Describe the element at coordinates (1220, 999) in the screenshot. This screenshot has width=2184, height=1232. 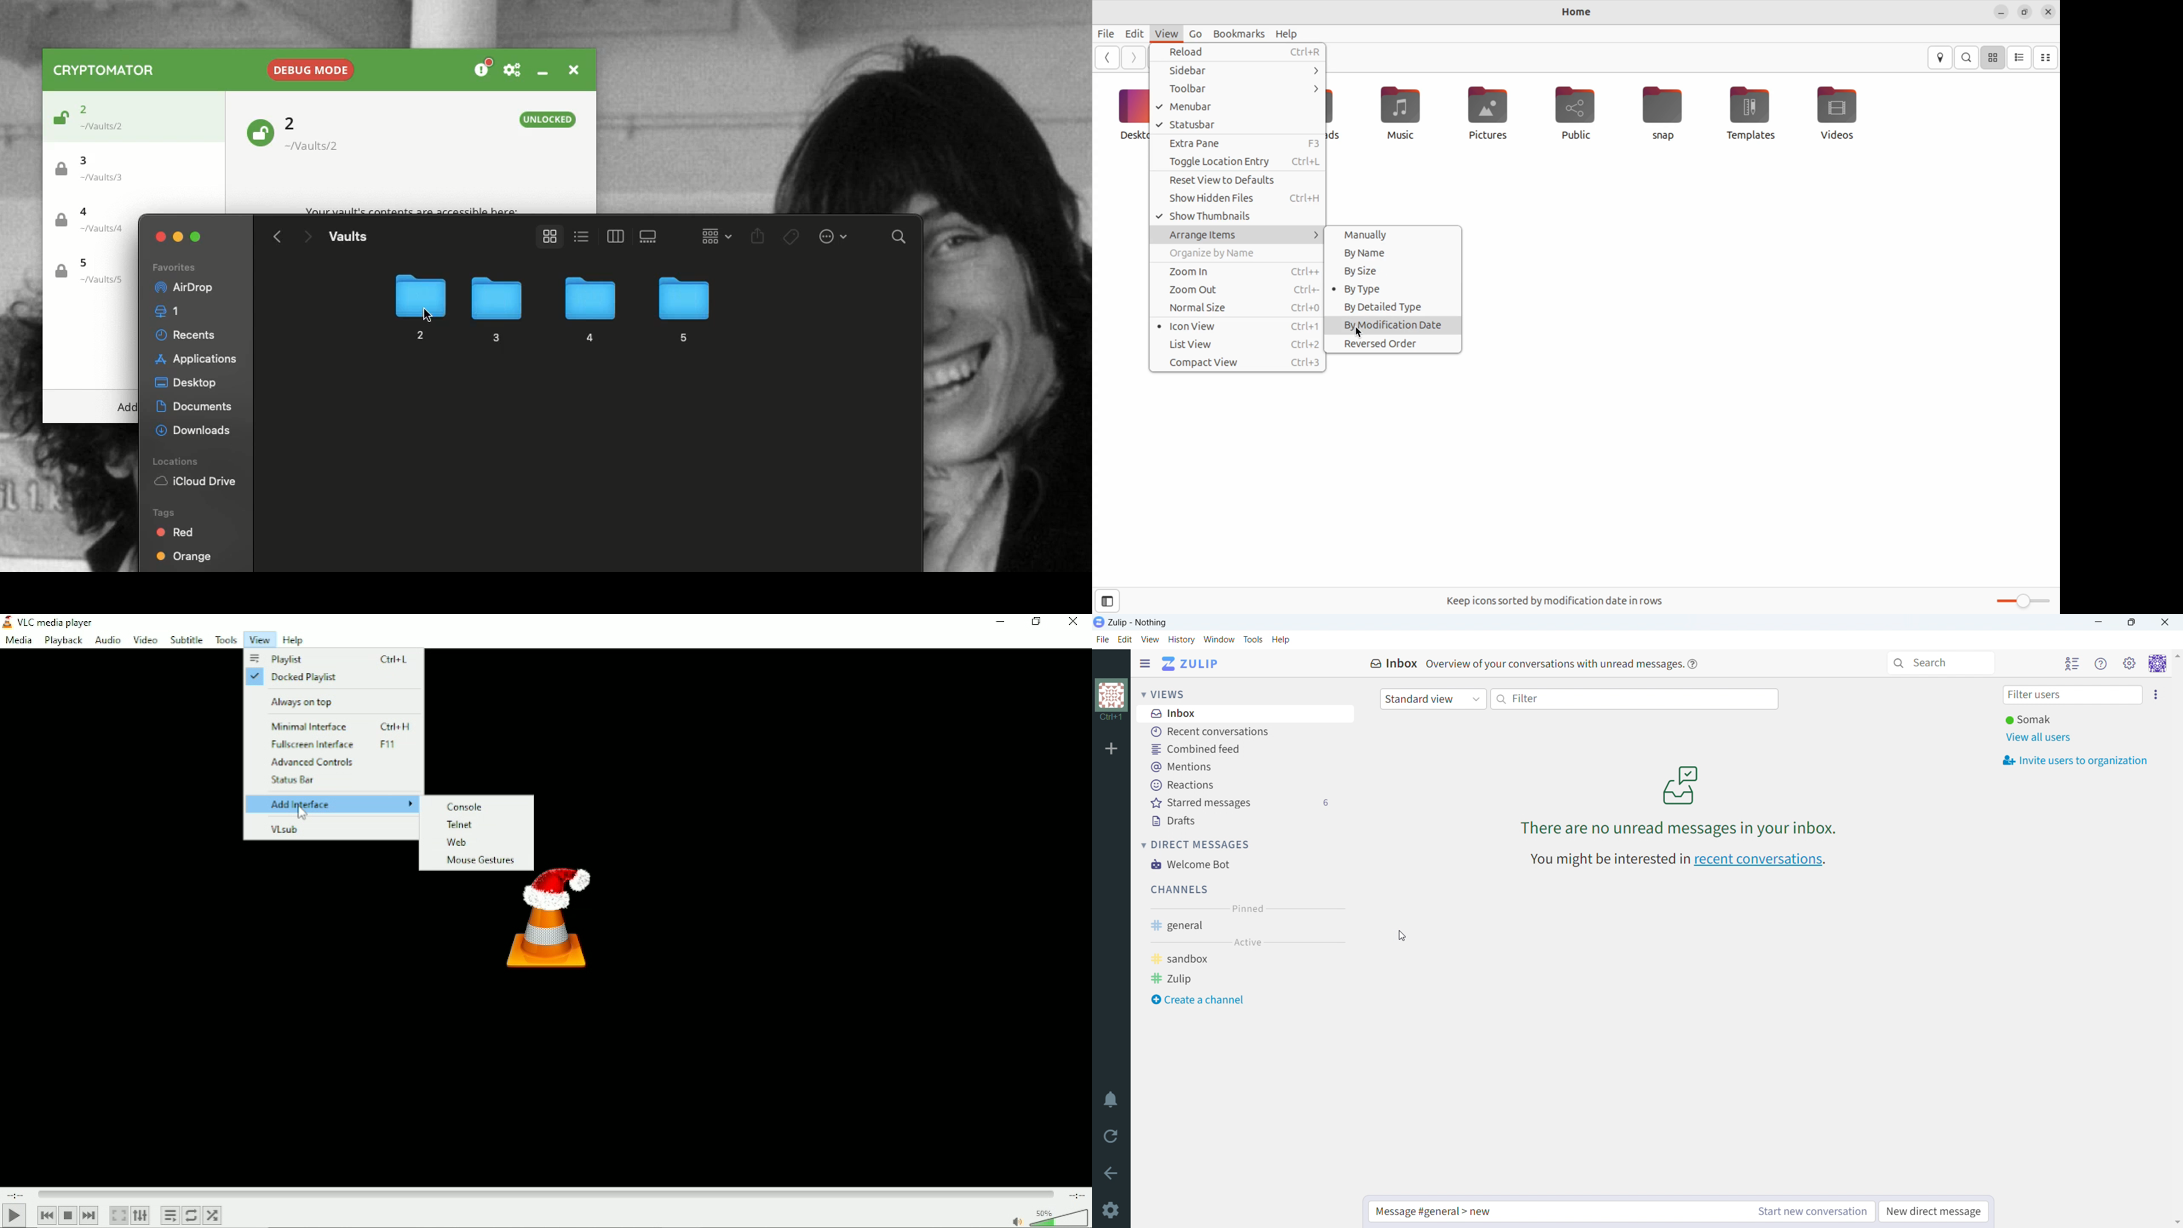
I see `create a channel` at that location.